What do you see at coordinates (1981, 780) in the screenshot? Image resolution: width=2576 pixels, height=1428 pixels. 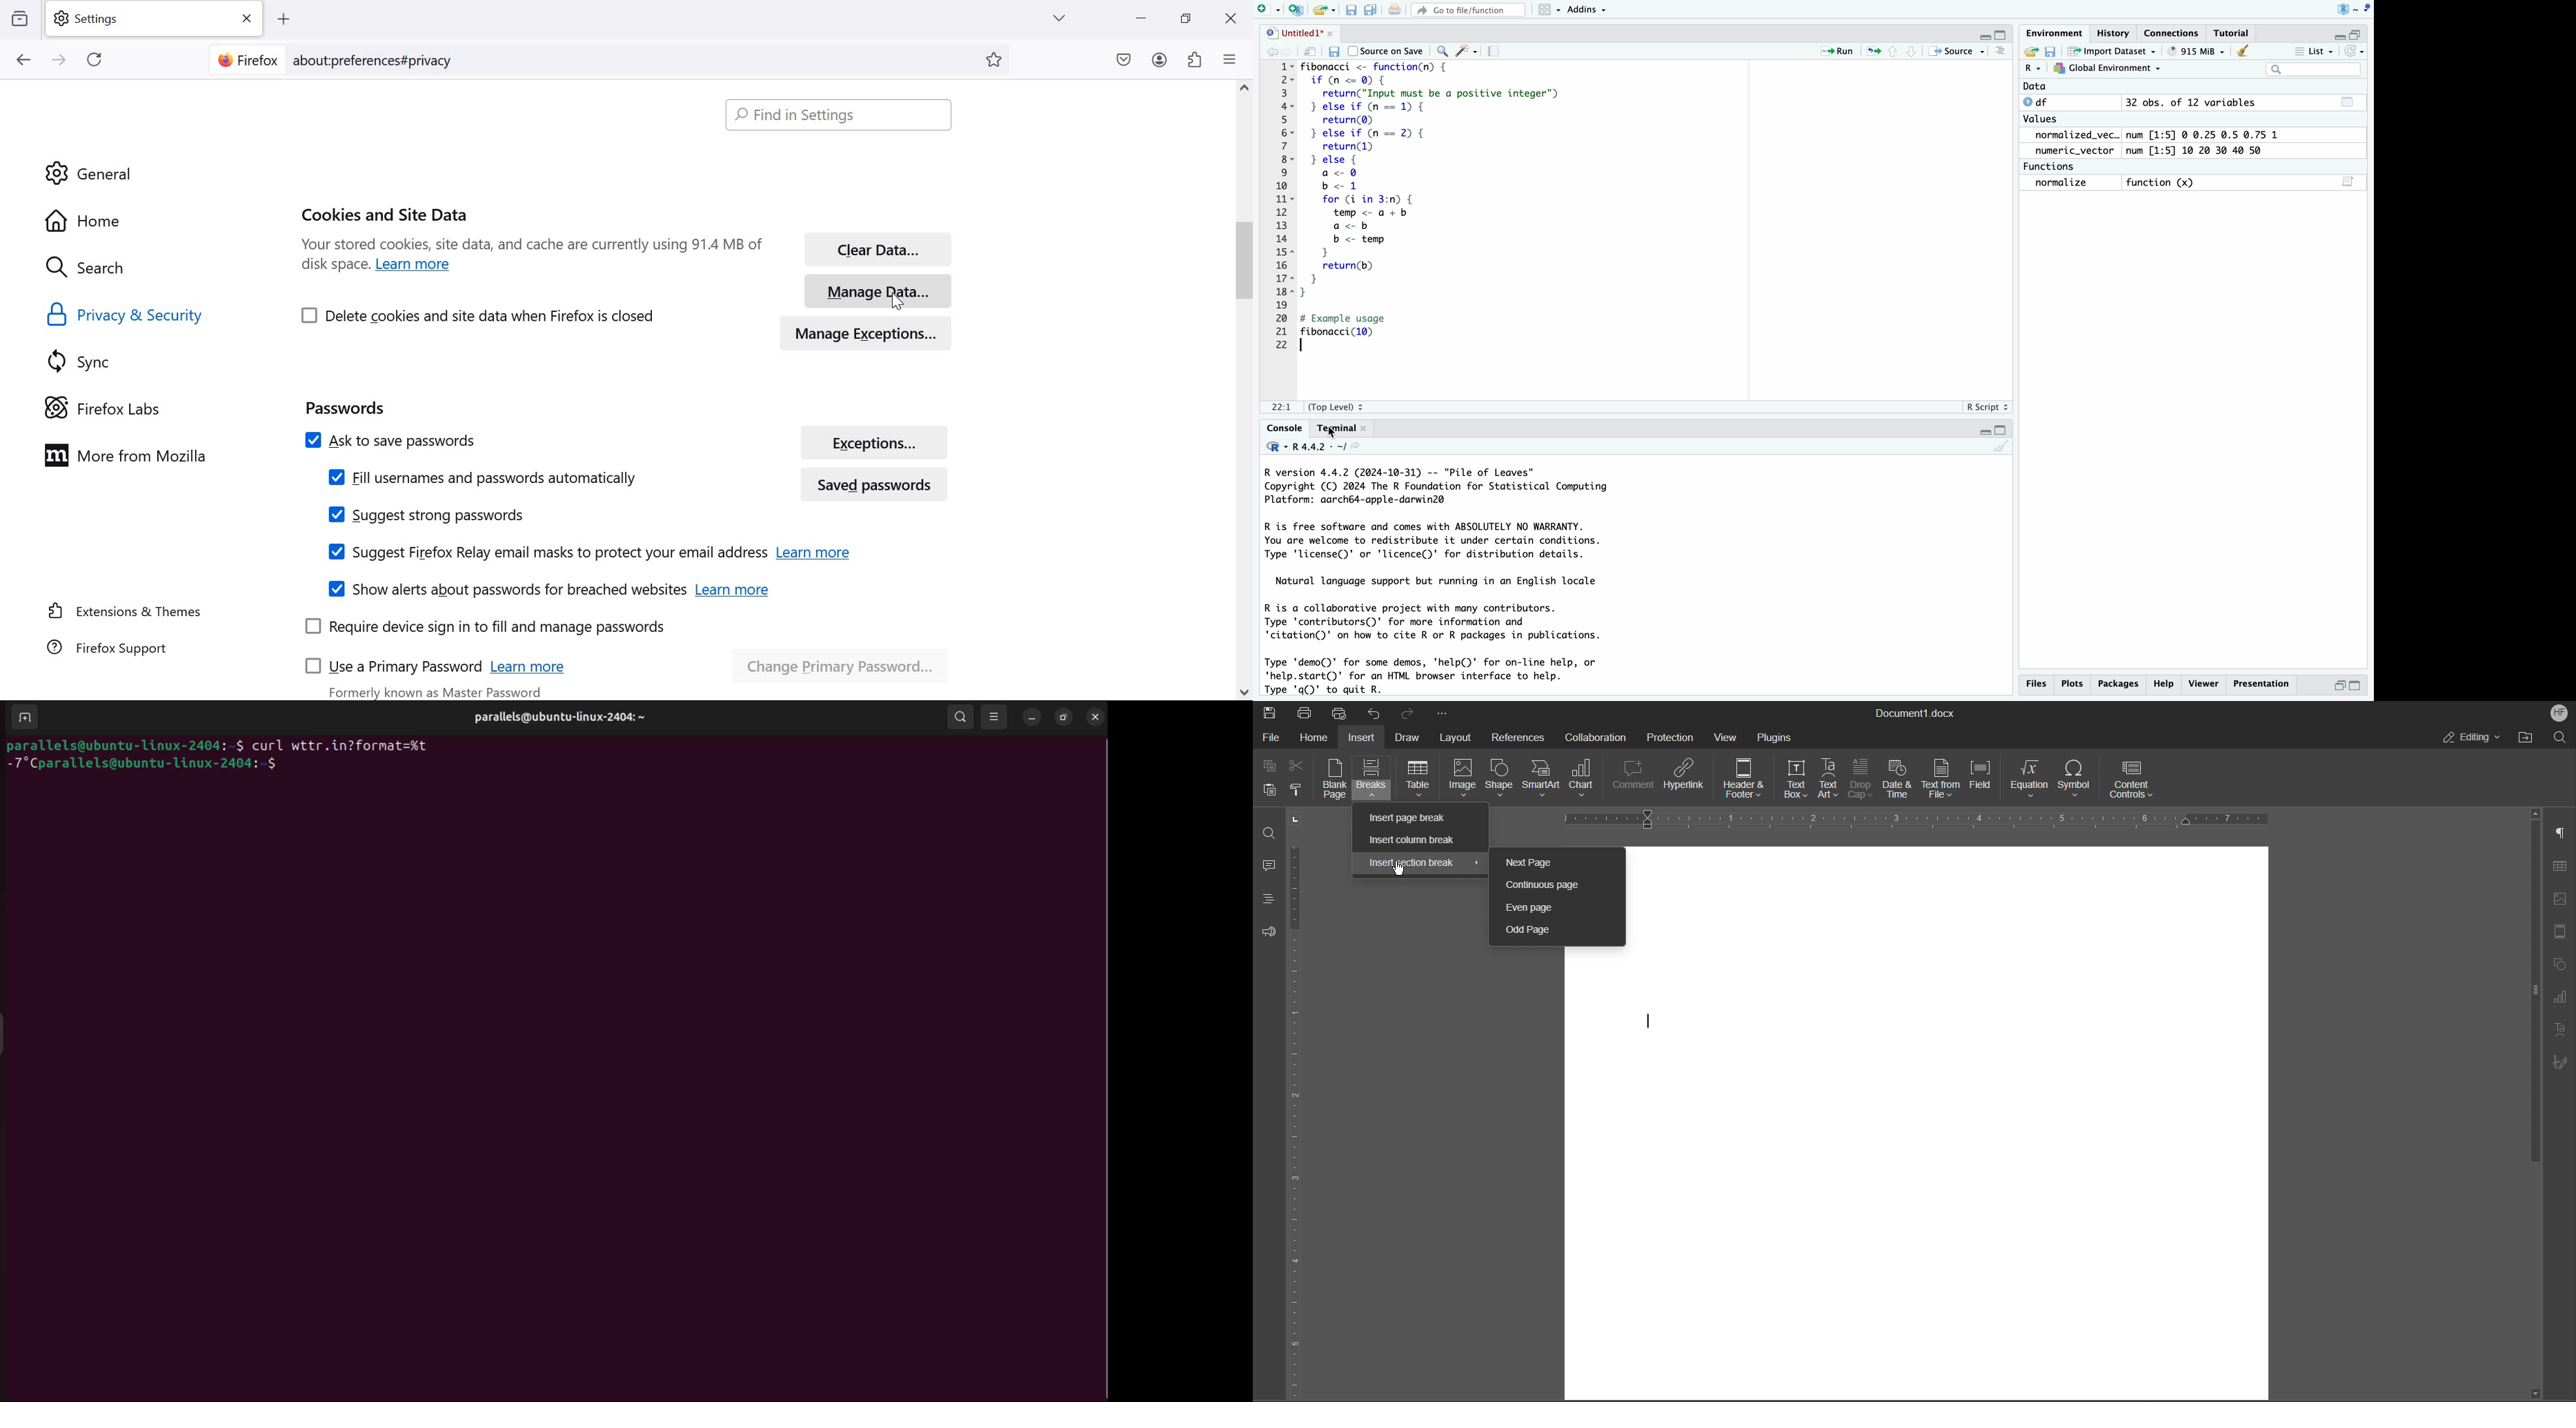 I see `Field` at bounding box center [1981, 780].